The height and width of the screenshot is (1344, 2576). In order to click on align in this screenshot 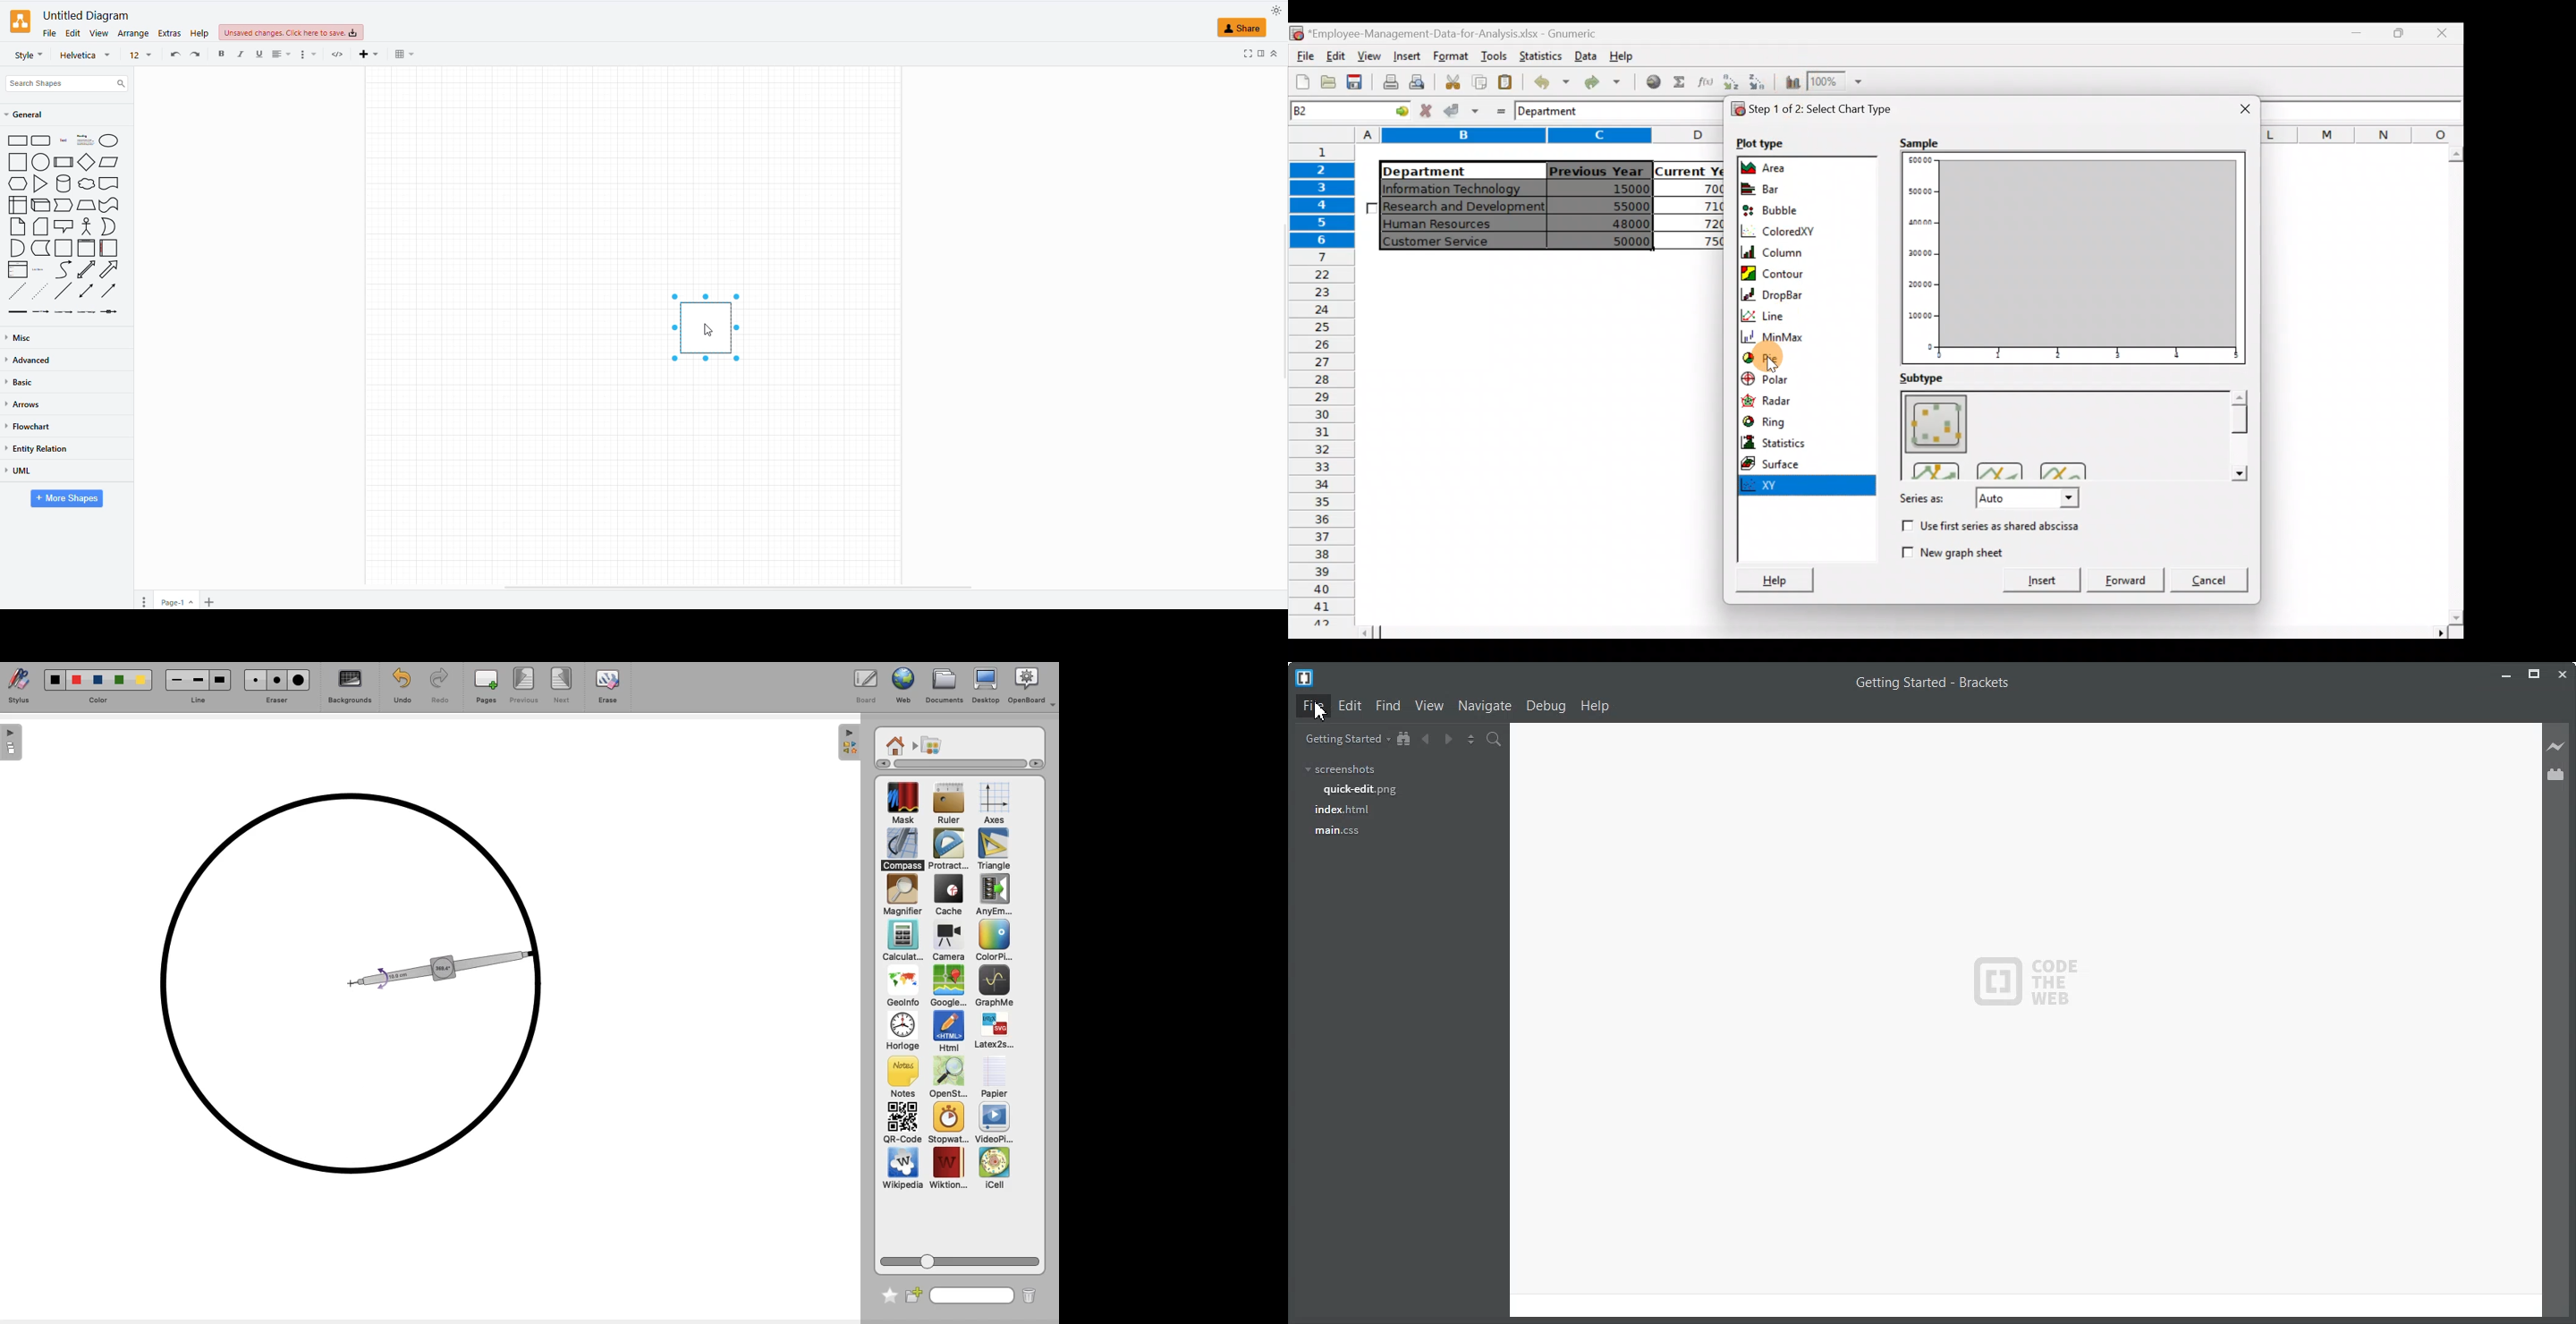, I will do `click(281, 54)`.